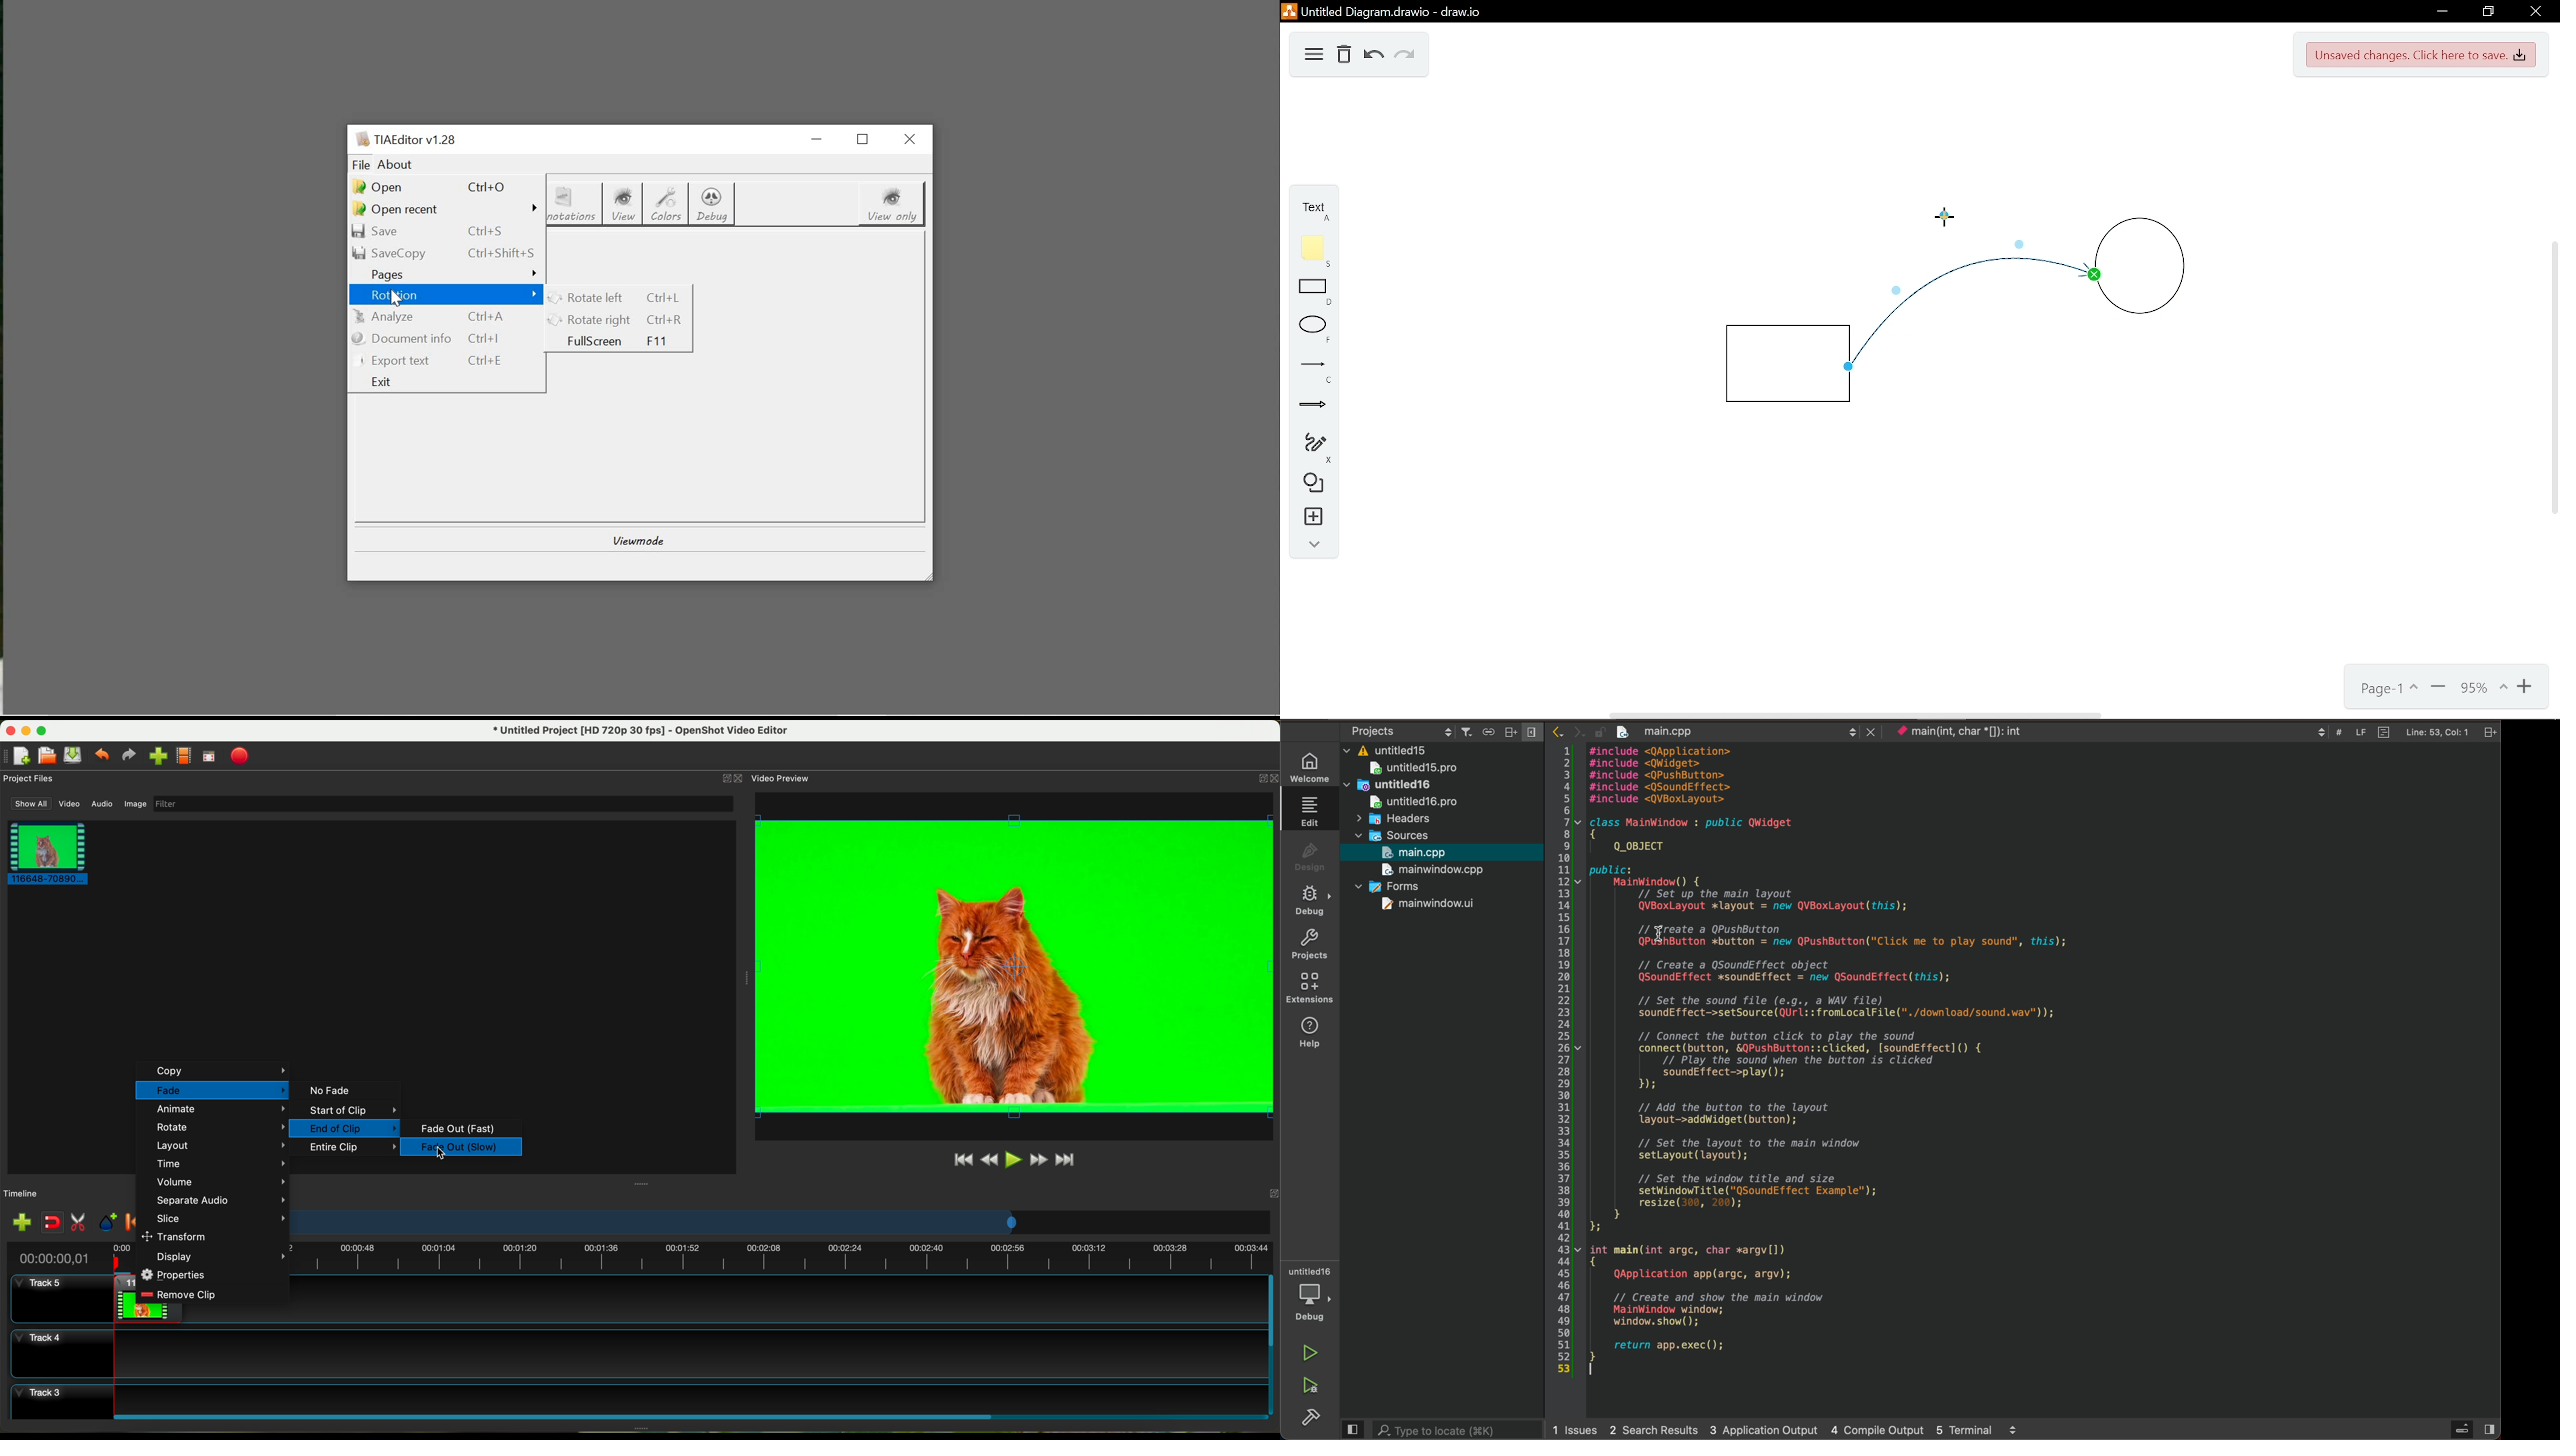  What do you see at coordinates (219, 1145) in the screenshot?
I see `layout` at bounding box center [219, 1145].